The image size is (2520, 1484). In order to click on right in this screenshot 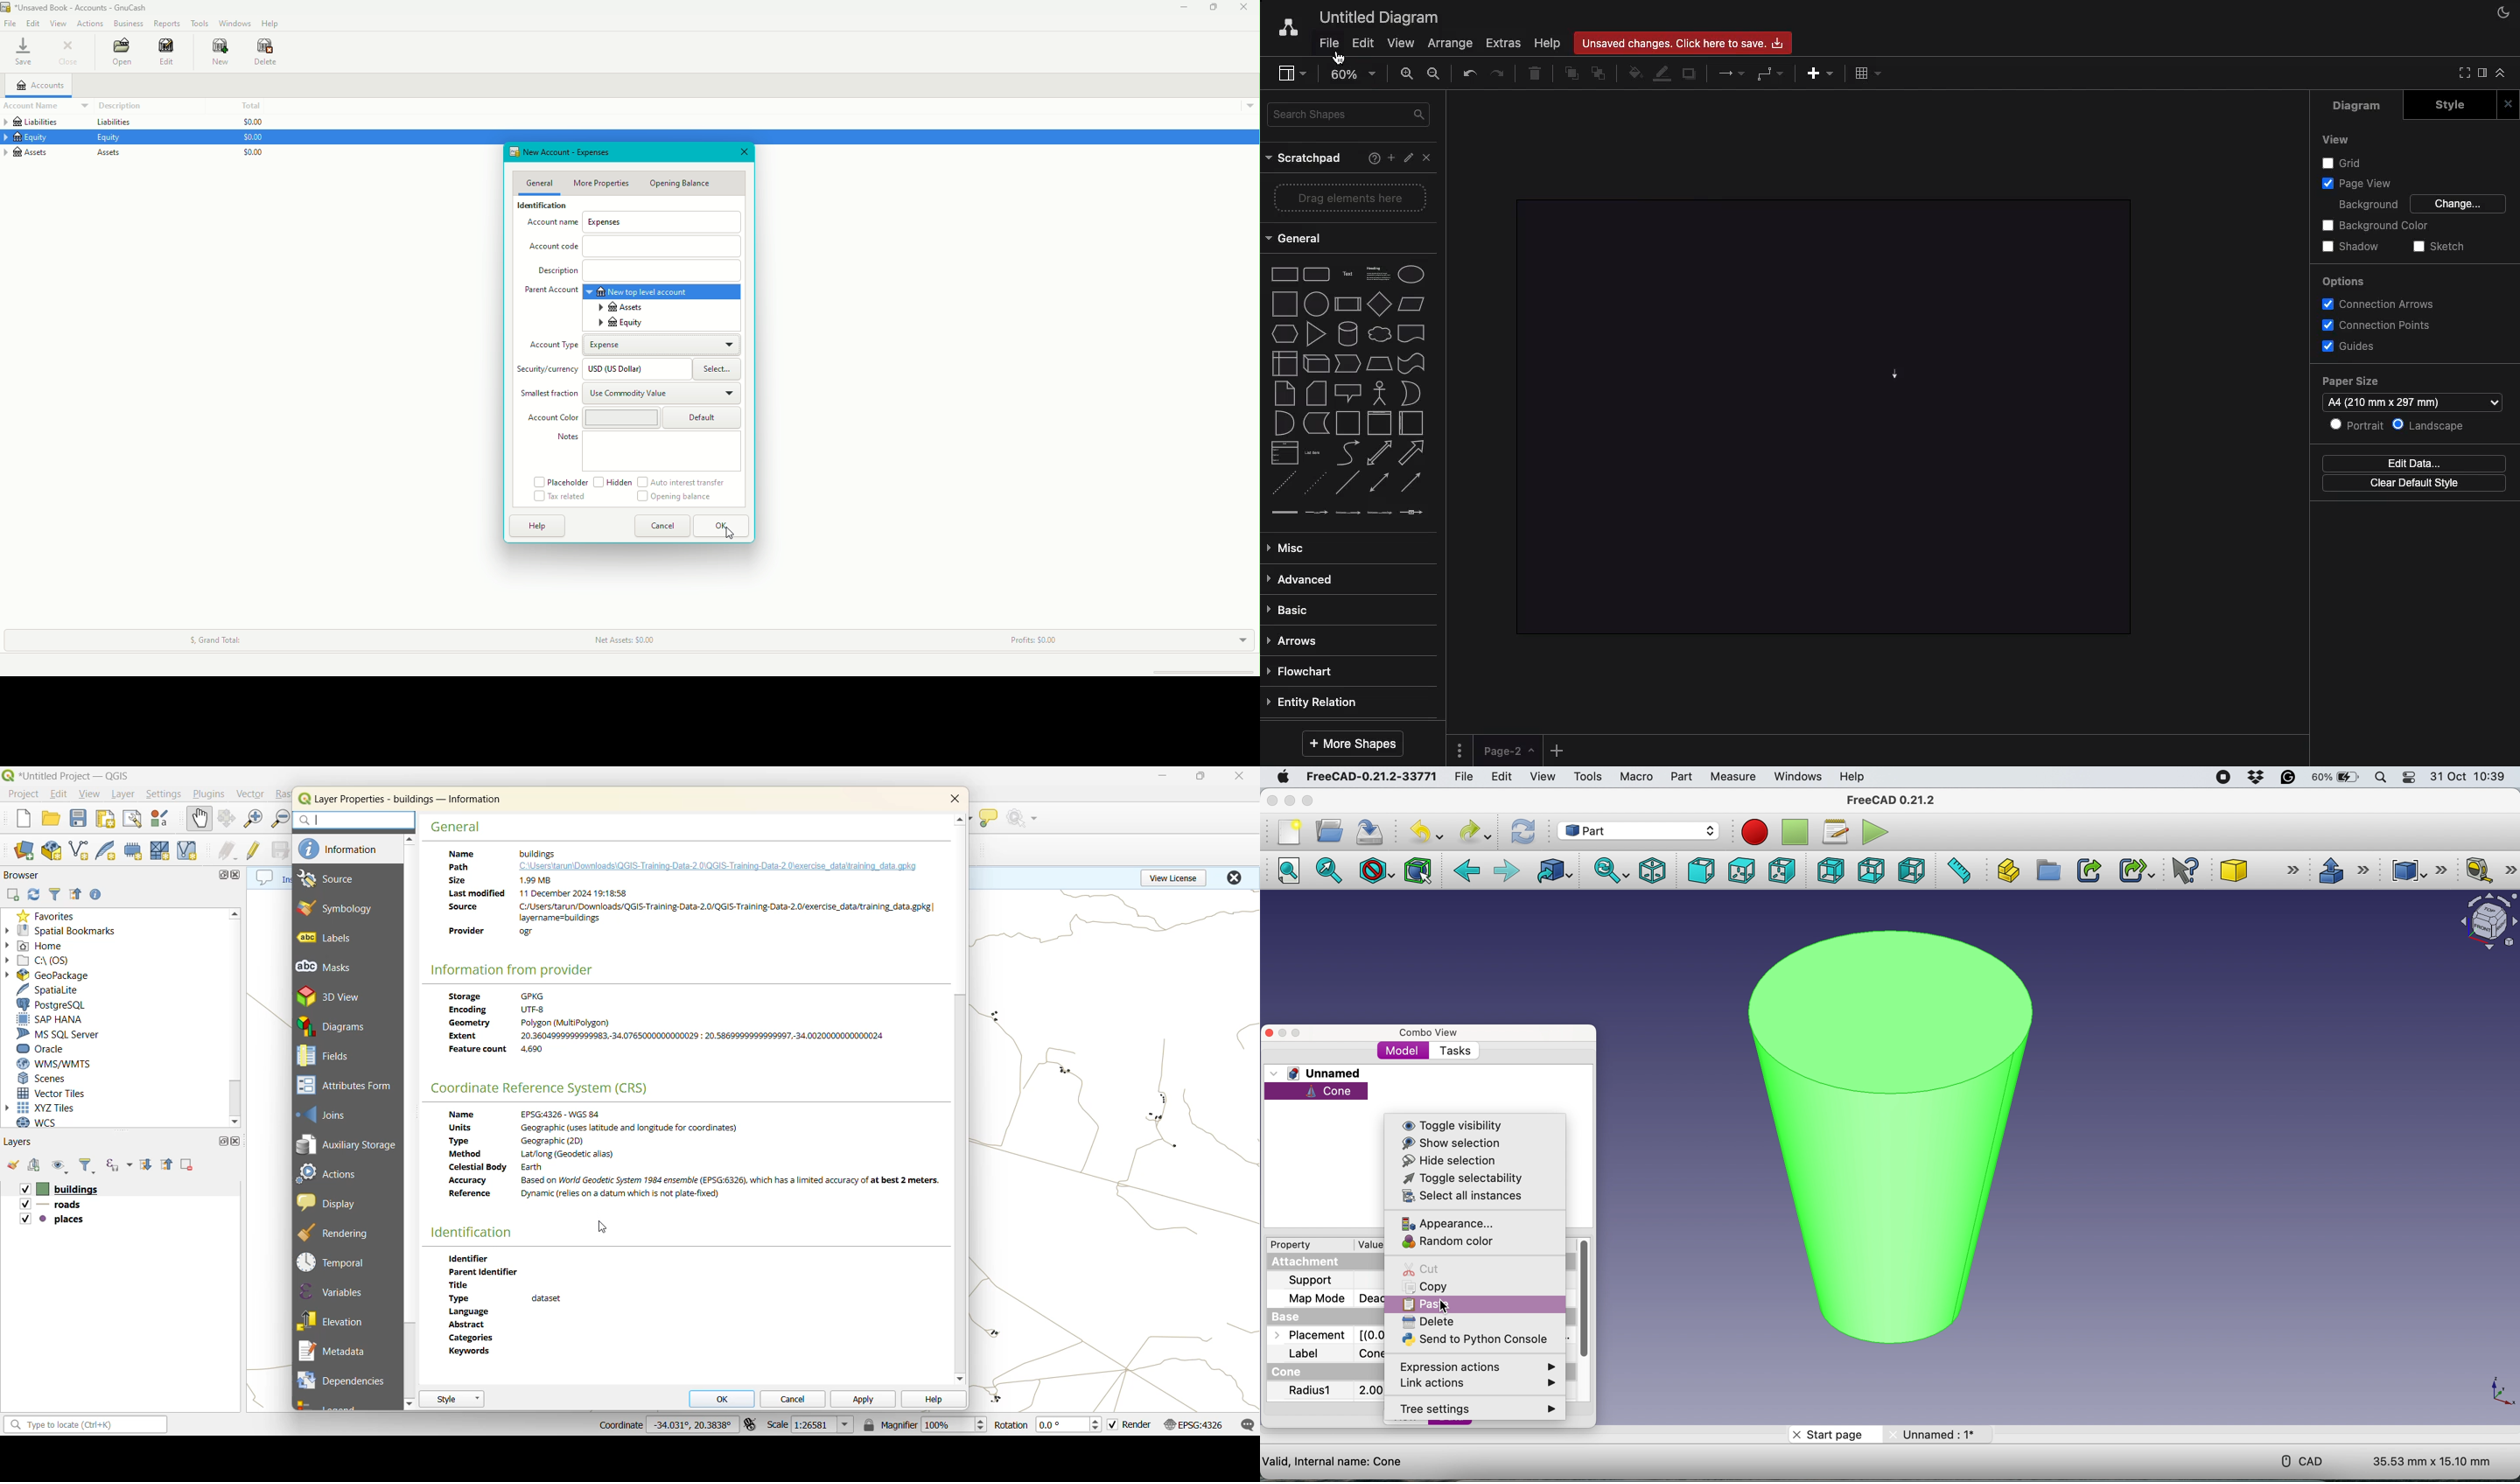, I will do `click(1781, 870)`.